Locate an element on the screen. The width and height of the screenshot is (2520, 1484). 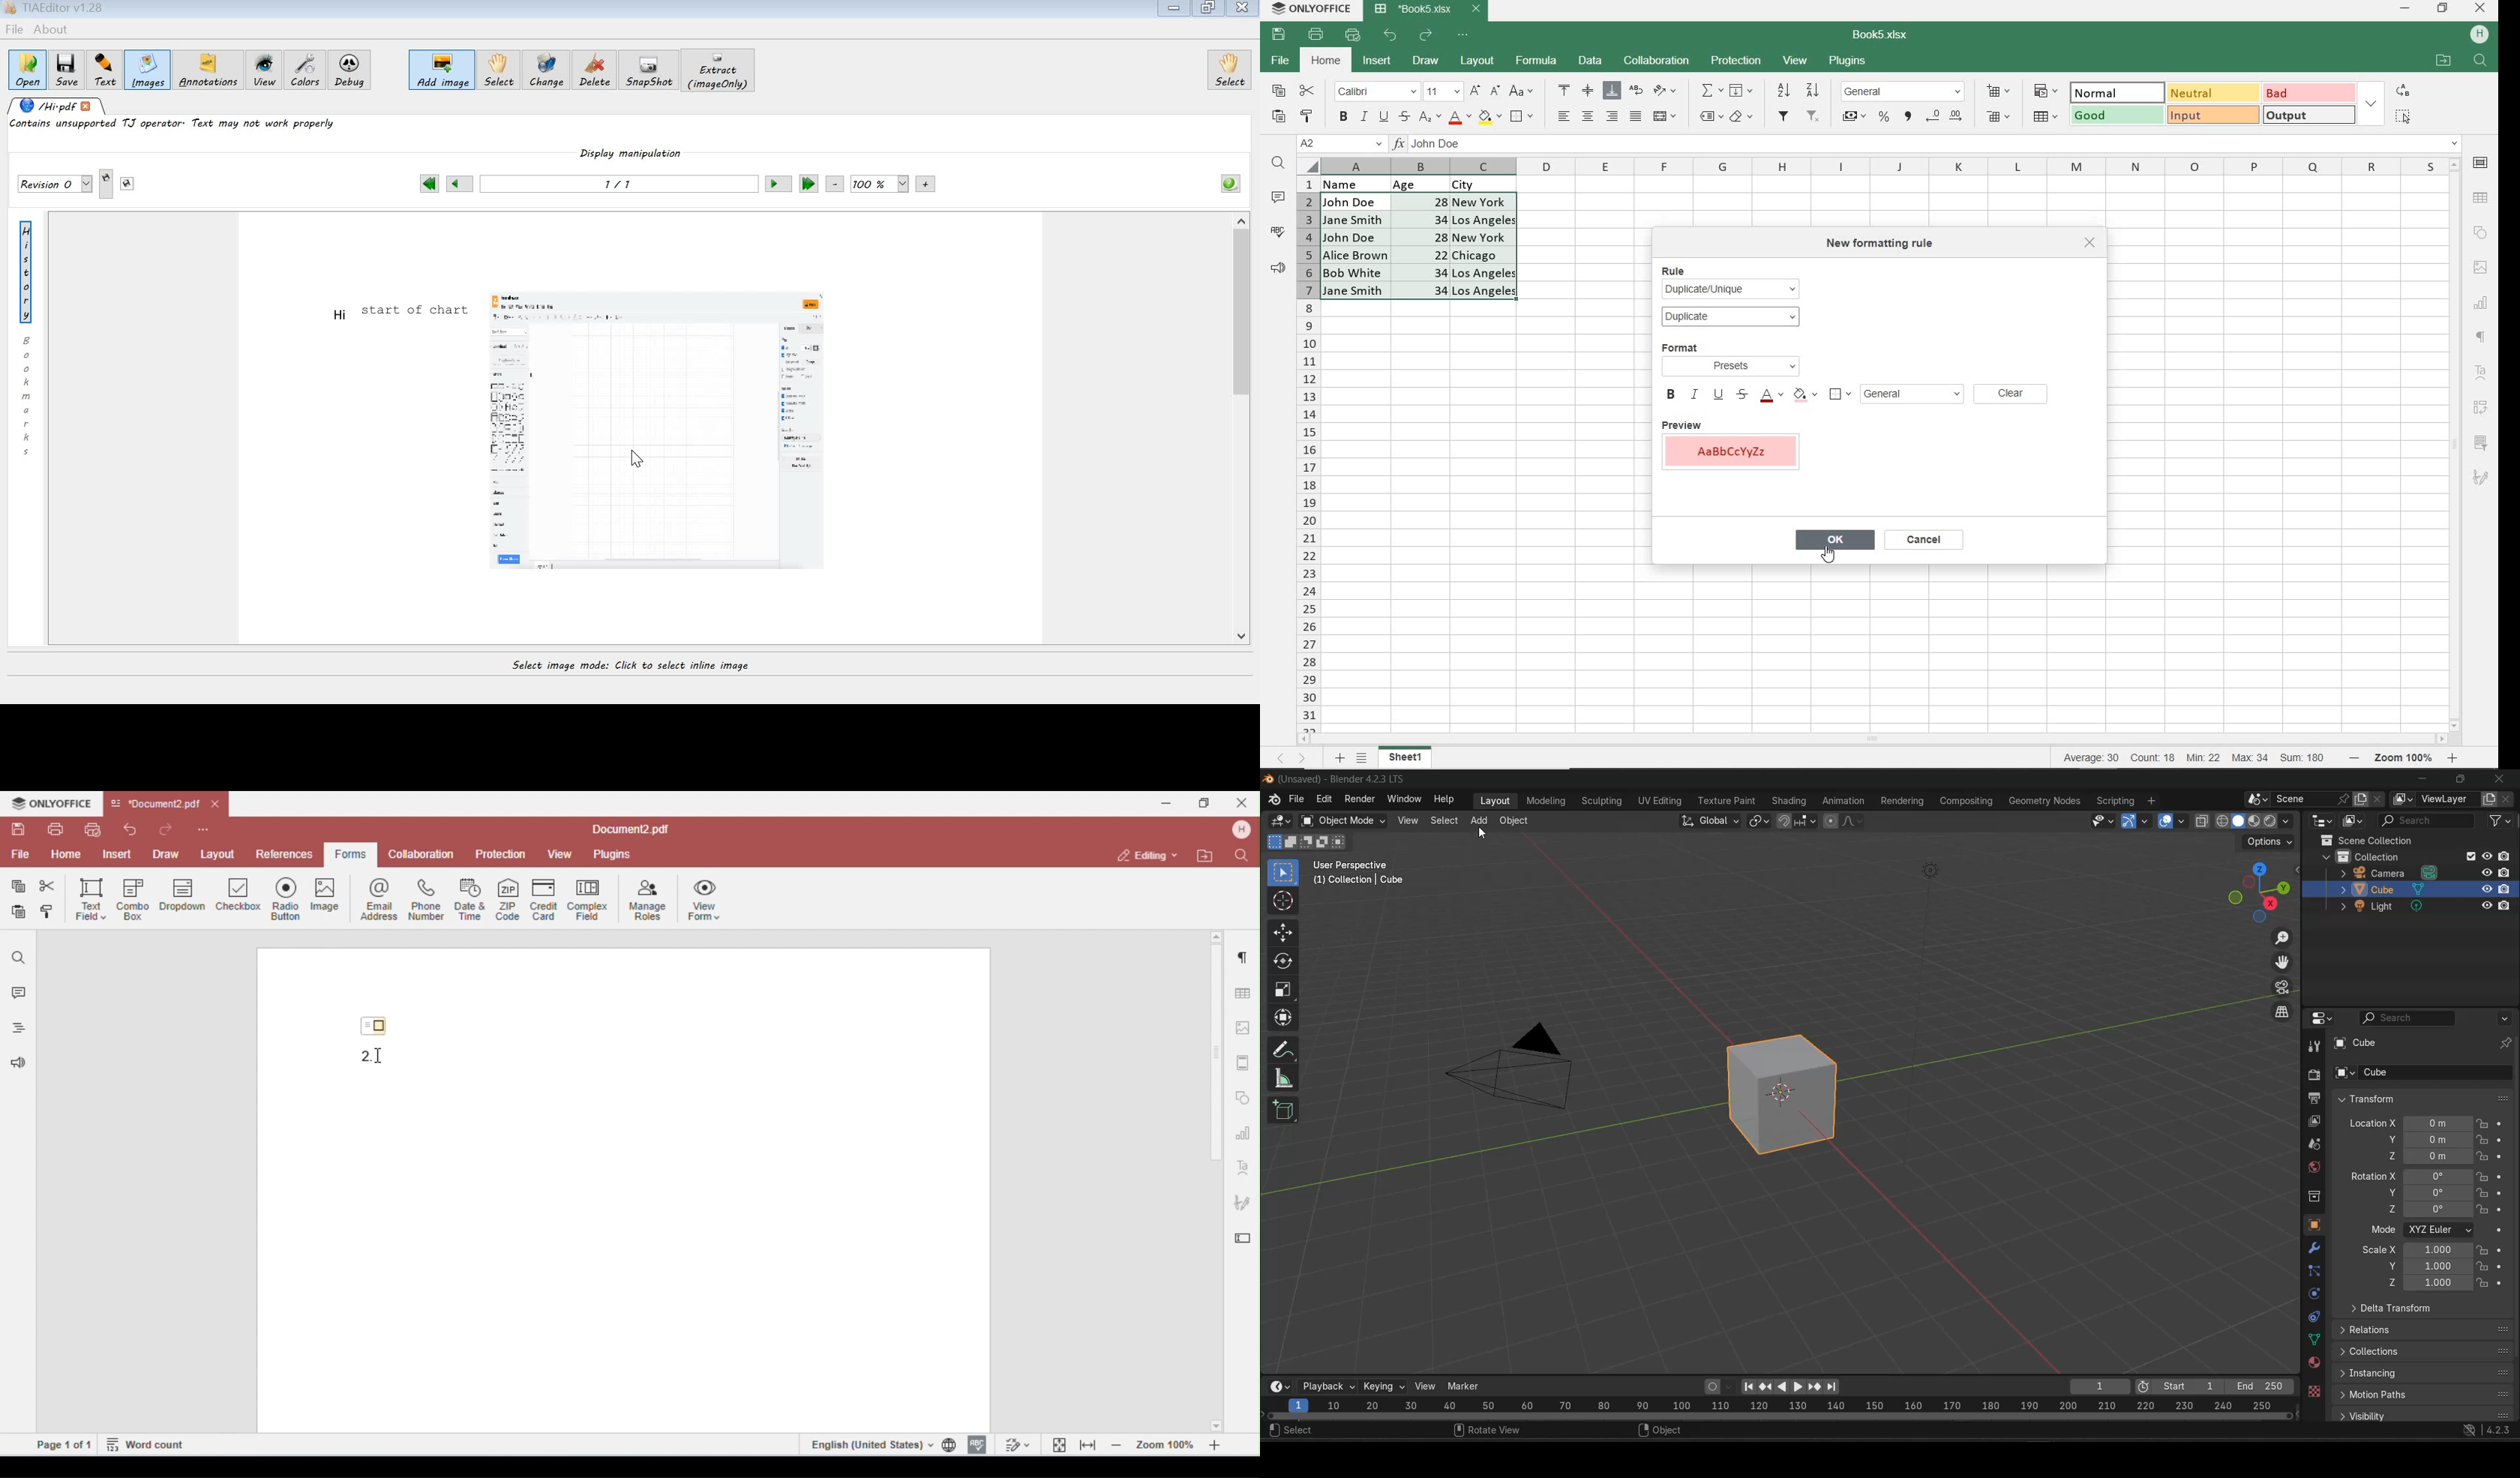
overlays is located at coordinates (2186, 821).